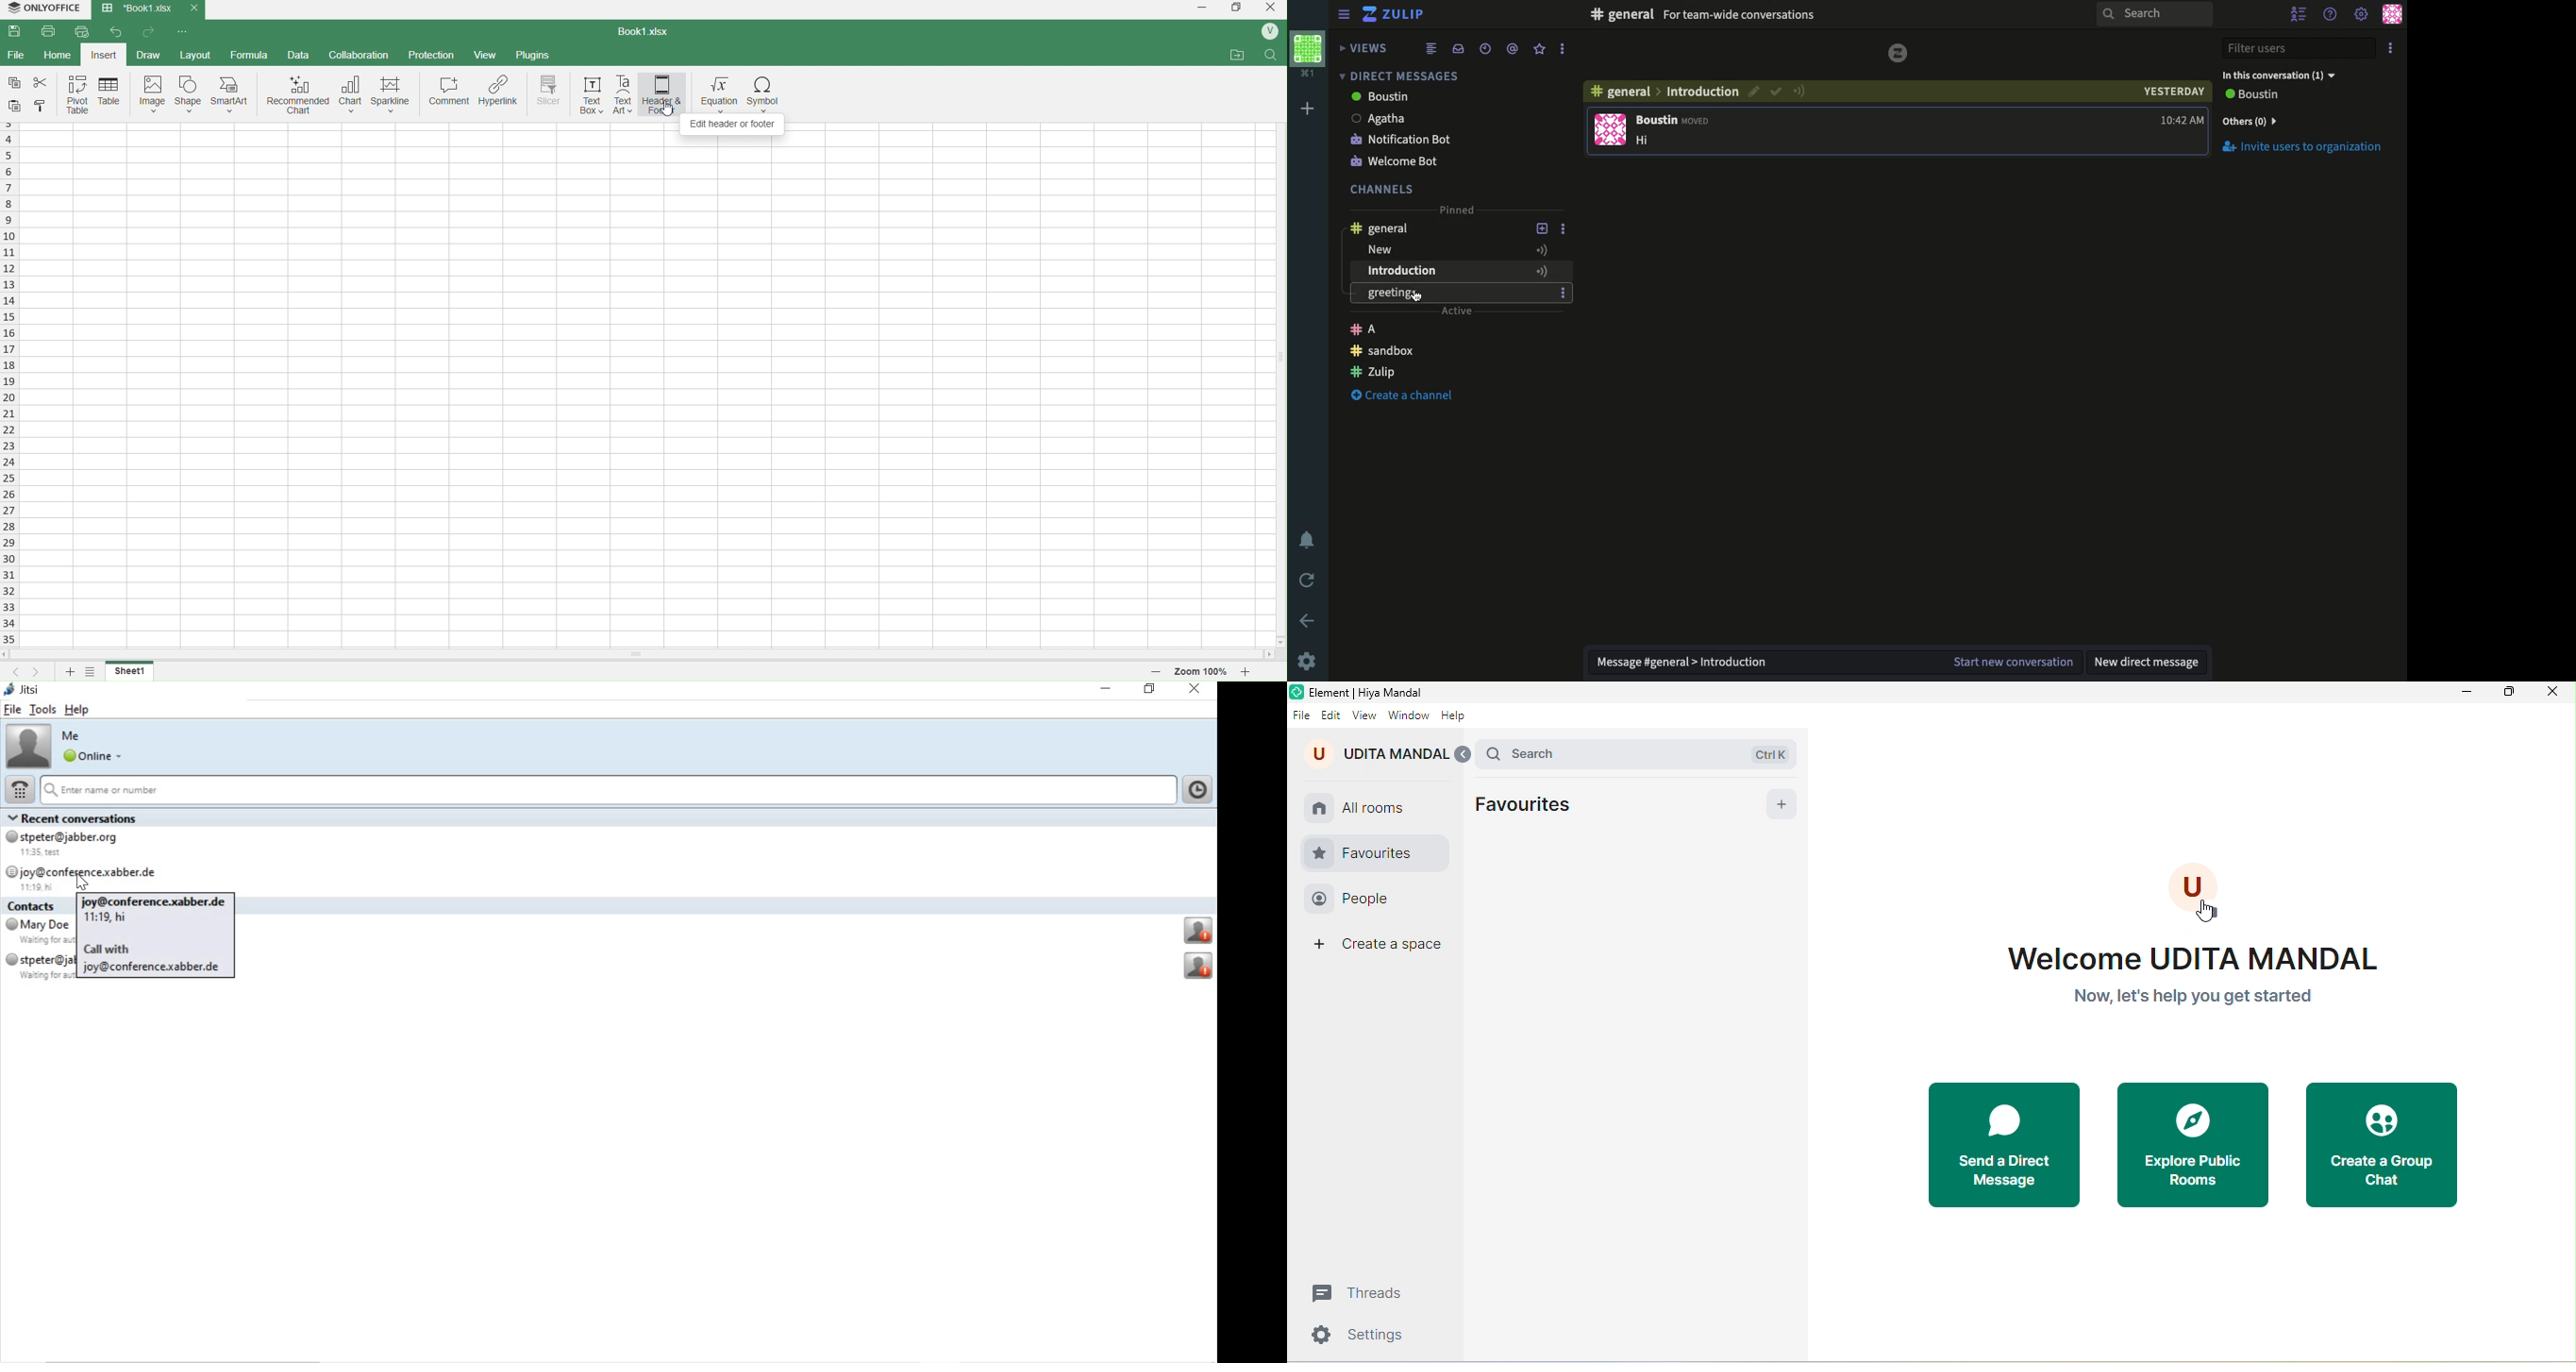 Image resolution: width=2576 pixels, height=1372 pixels. Describe the element at coordinates (1542, 228) in the screenshot. I see `Add a topic` at that location.